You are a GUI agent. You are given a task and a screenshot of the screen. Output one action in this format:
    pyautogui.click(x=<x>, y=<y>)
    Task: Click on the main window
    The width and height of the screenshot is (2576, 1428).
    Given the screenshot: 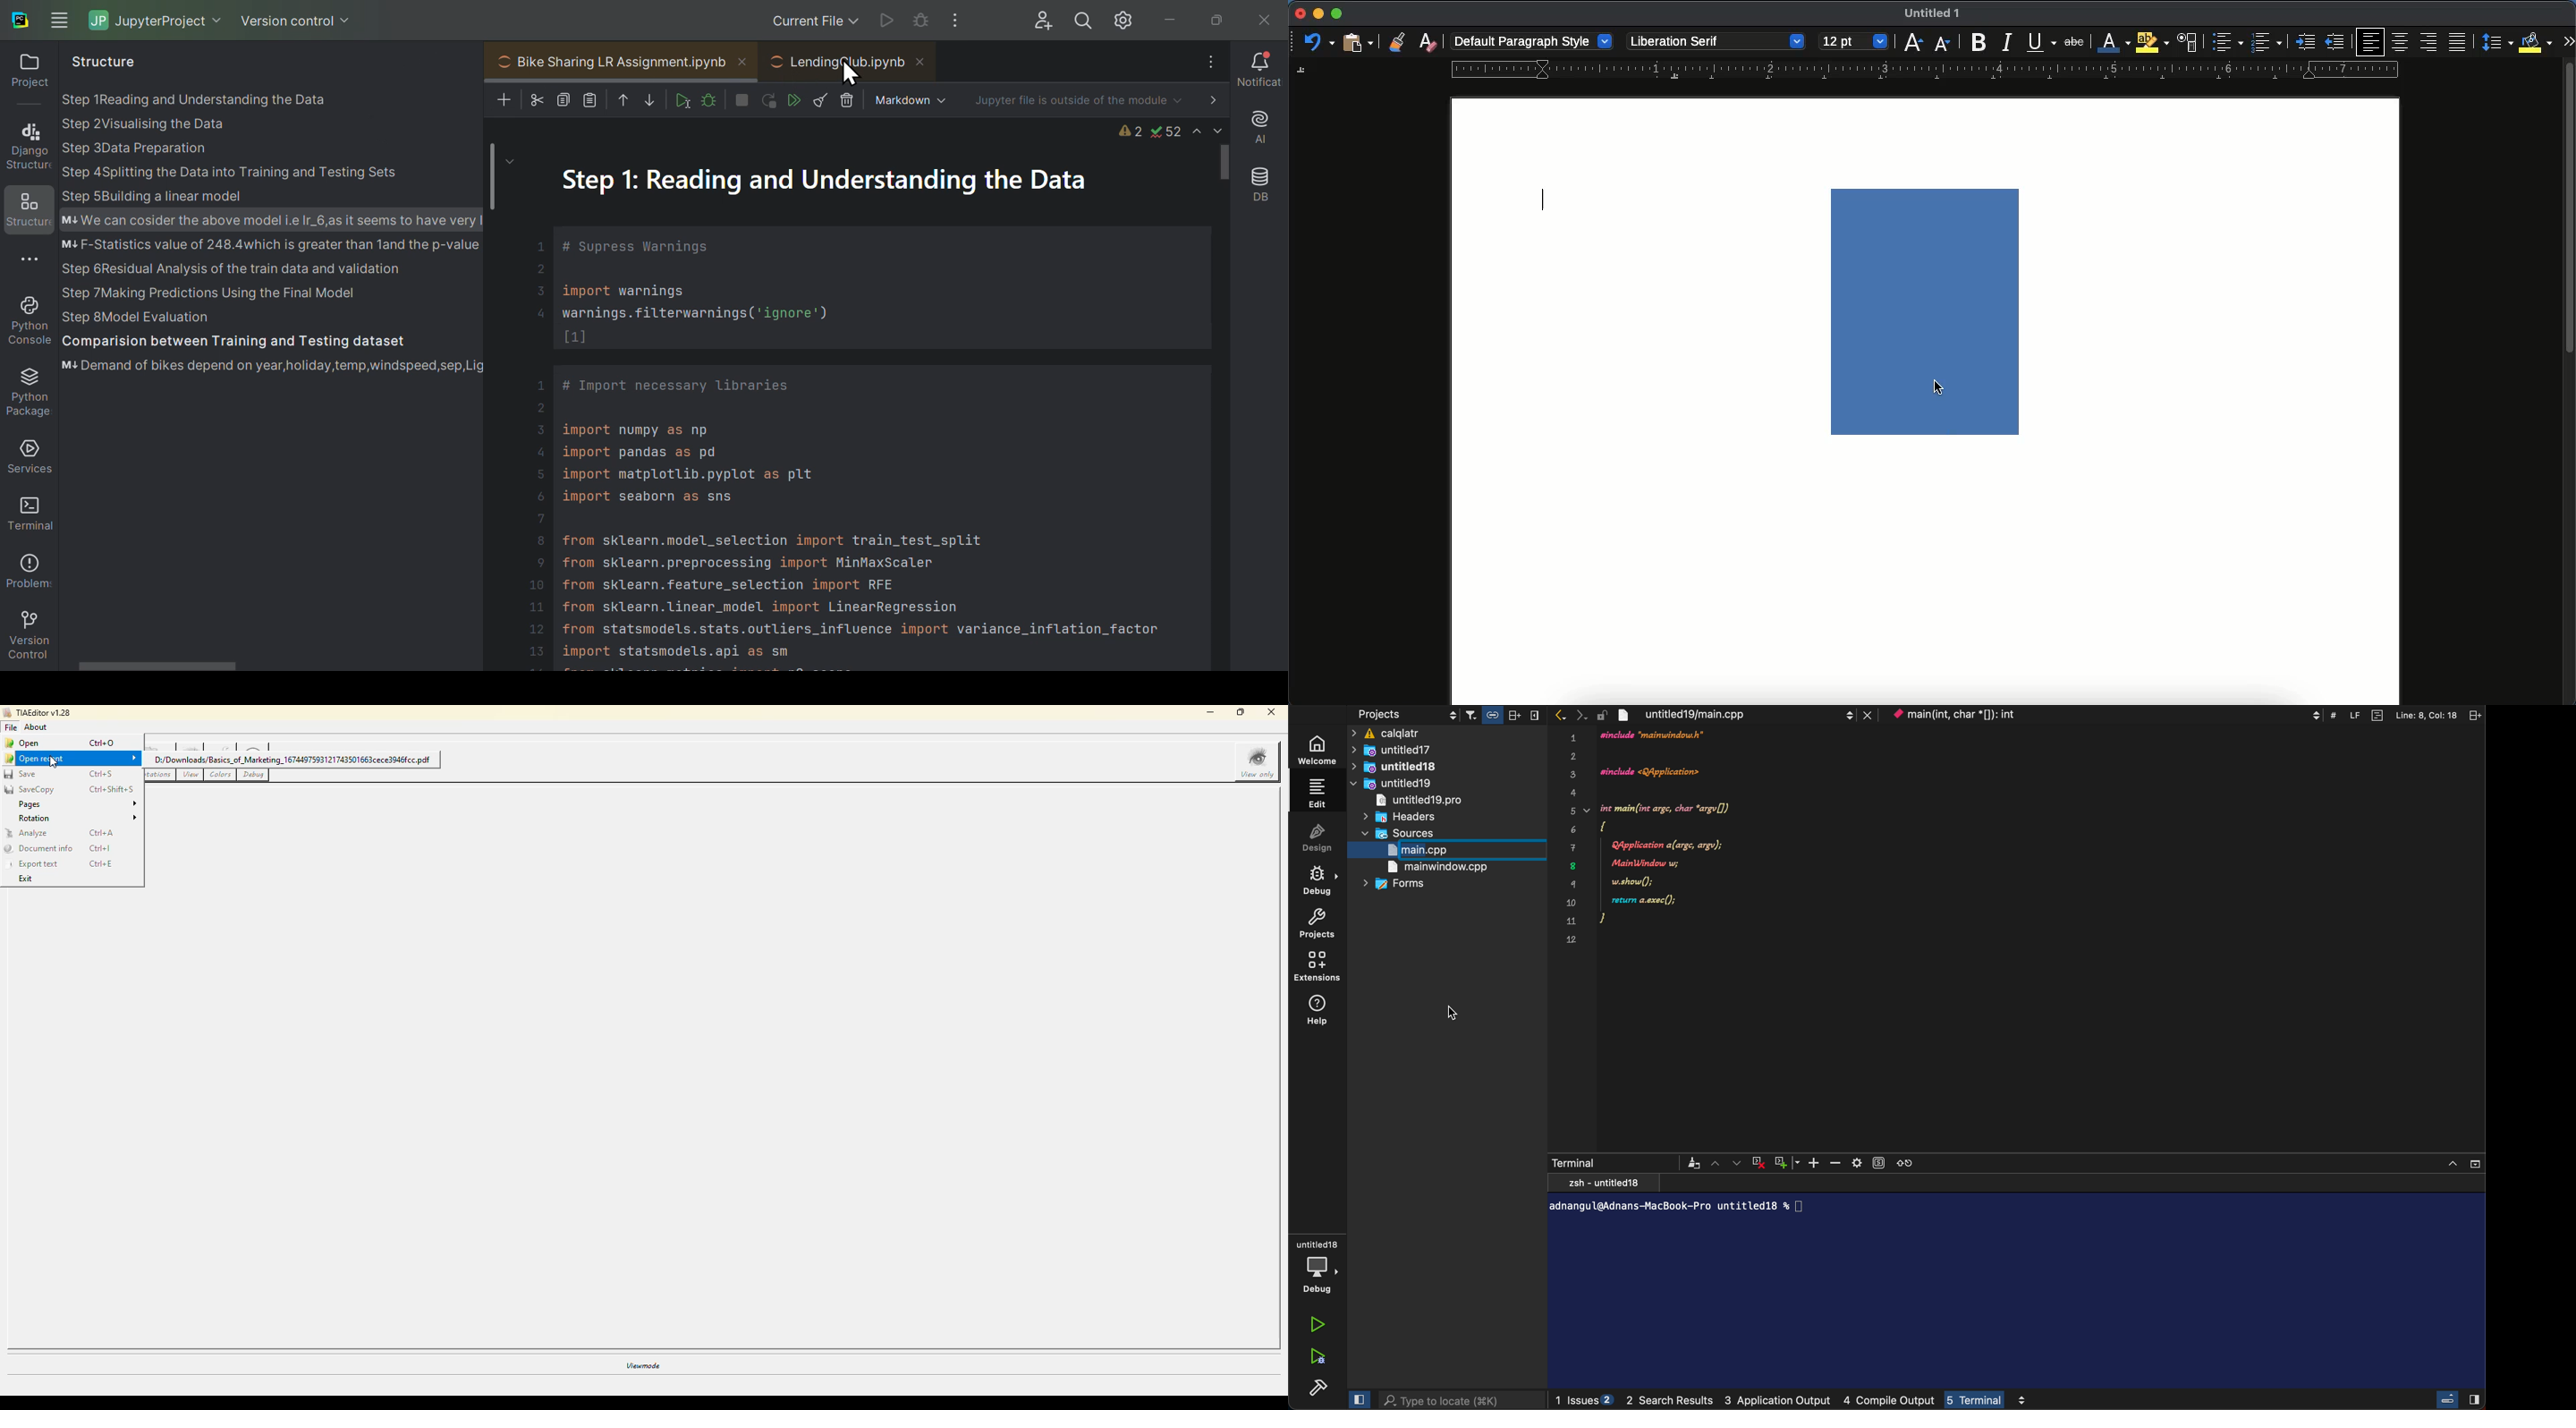 What is the action you would take?
    pyautogui.click(x=1434, y=868)
    